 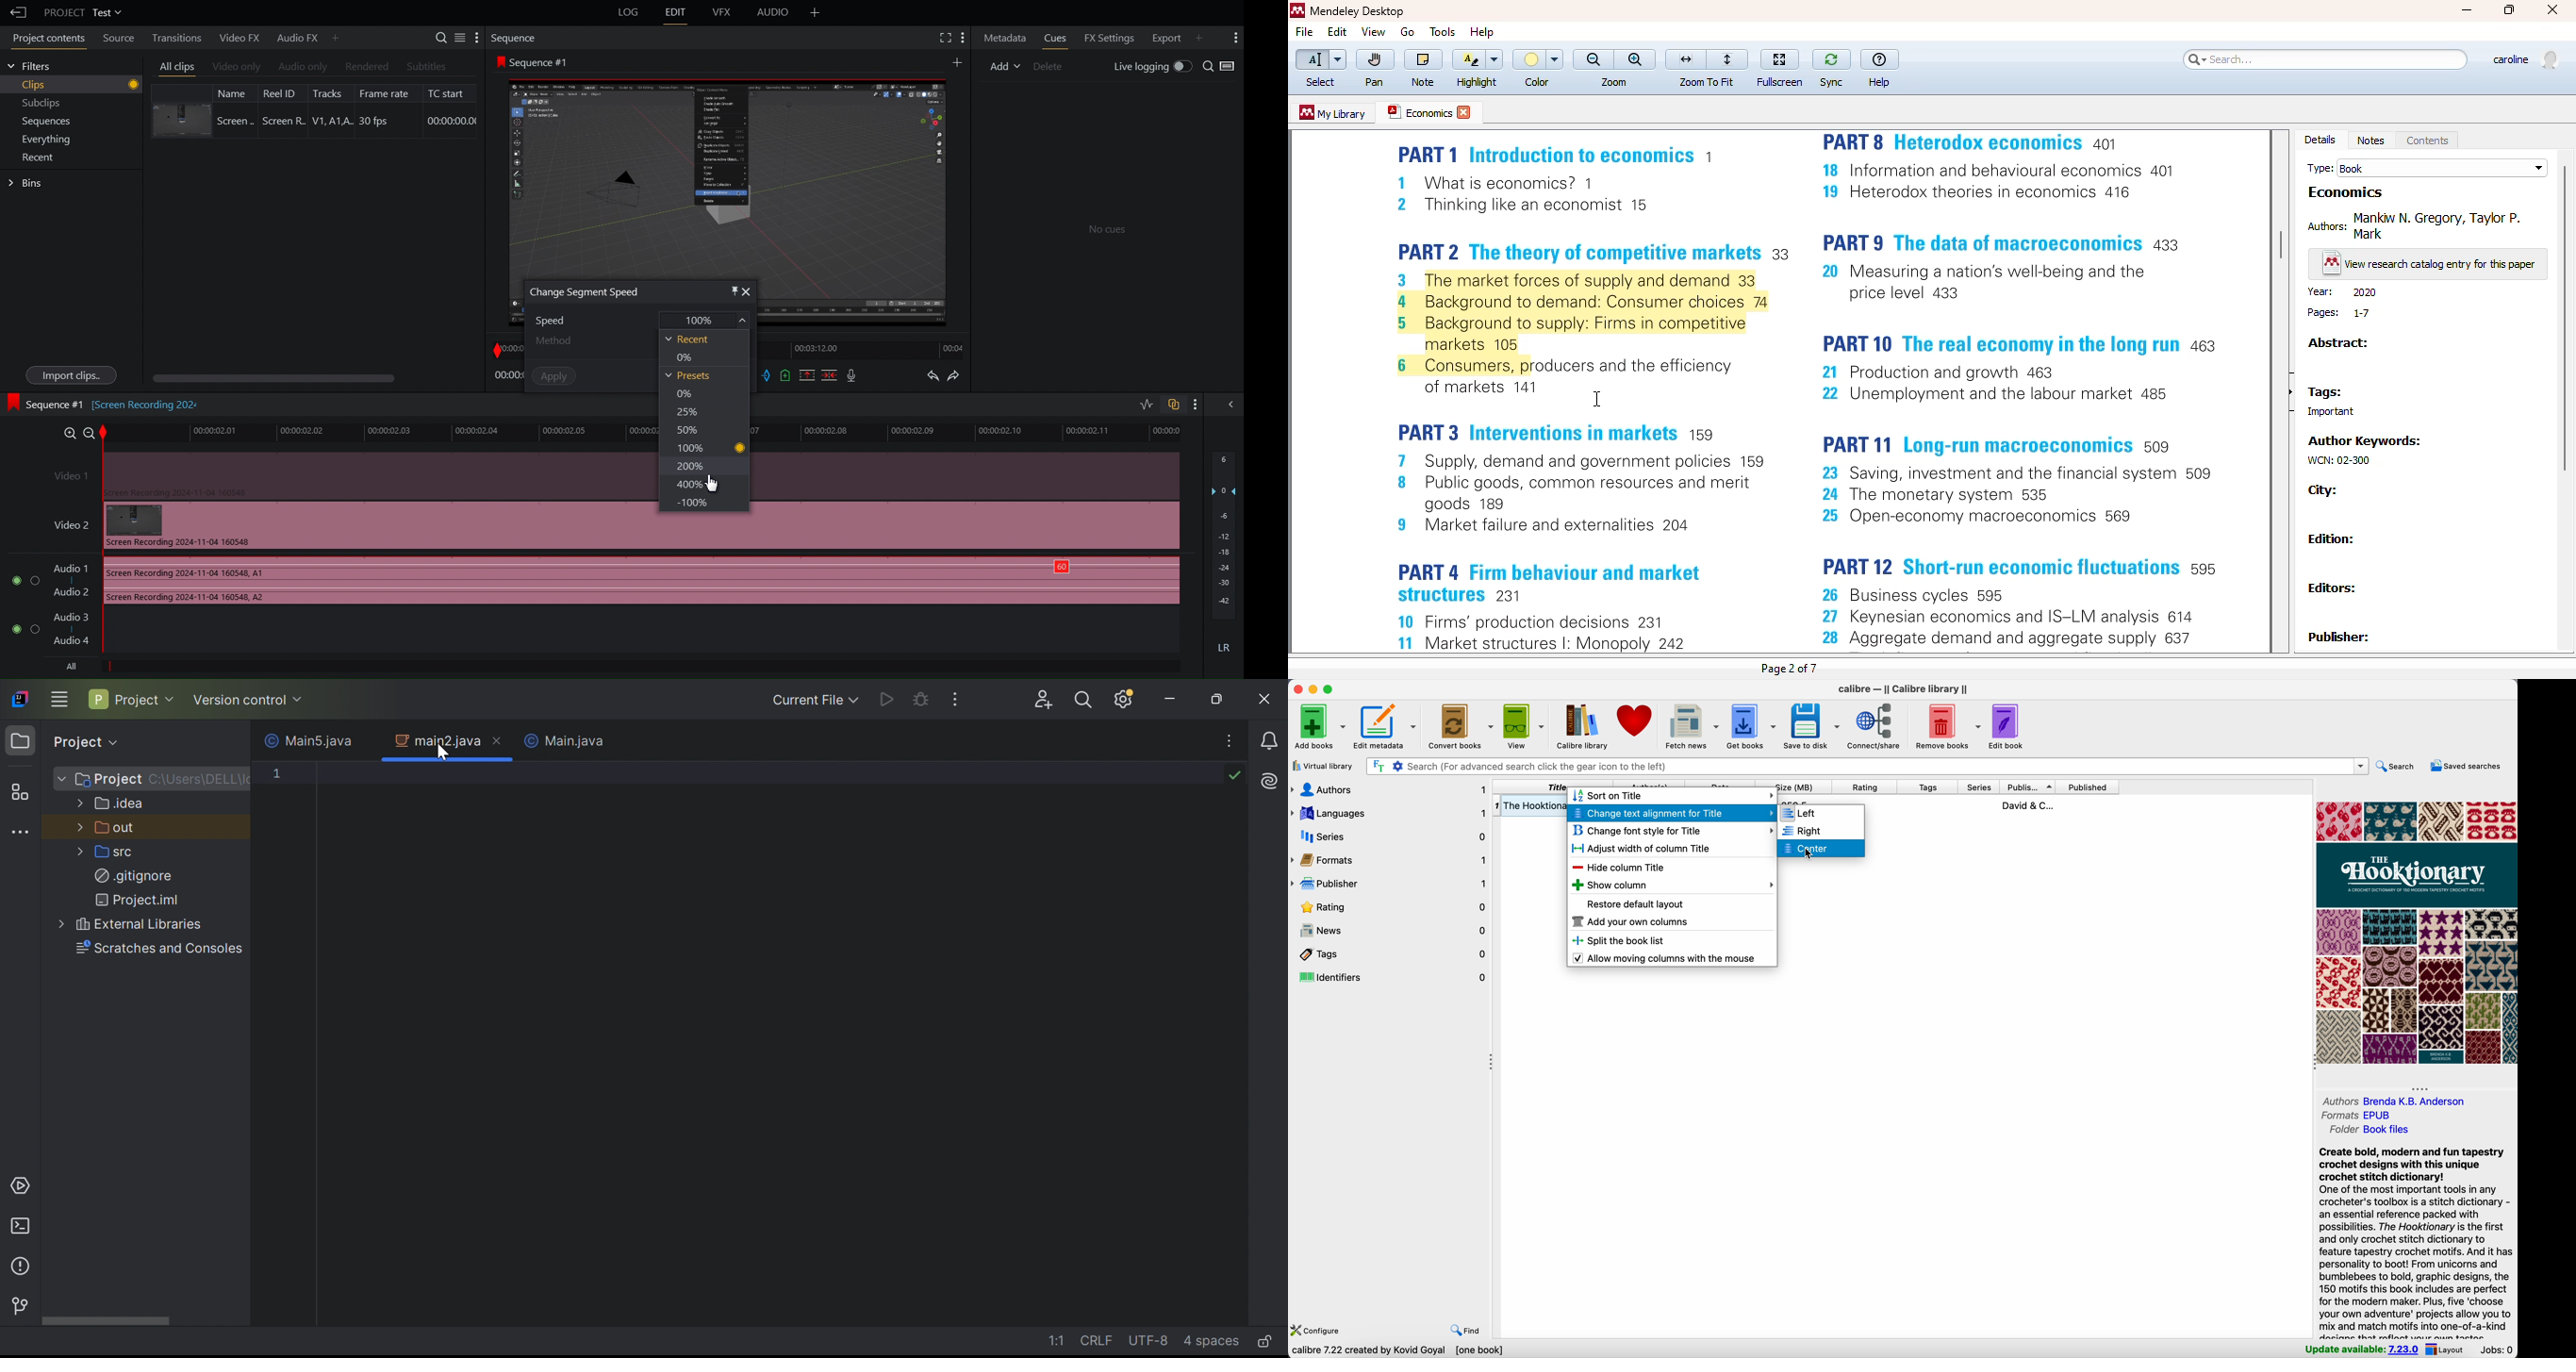 What do you see at coordinates (1423, 82) in the screenshot?
I see `note` at bounding box center [1423, 82].